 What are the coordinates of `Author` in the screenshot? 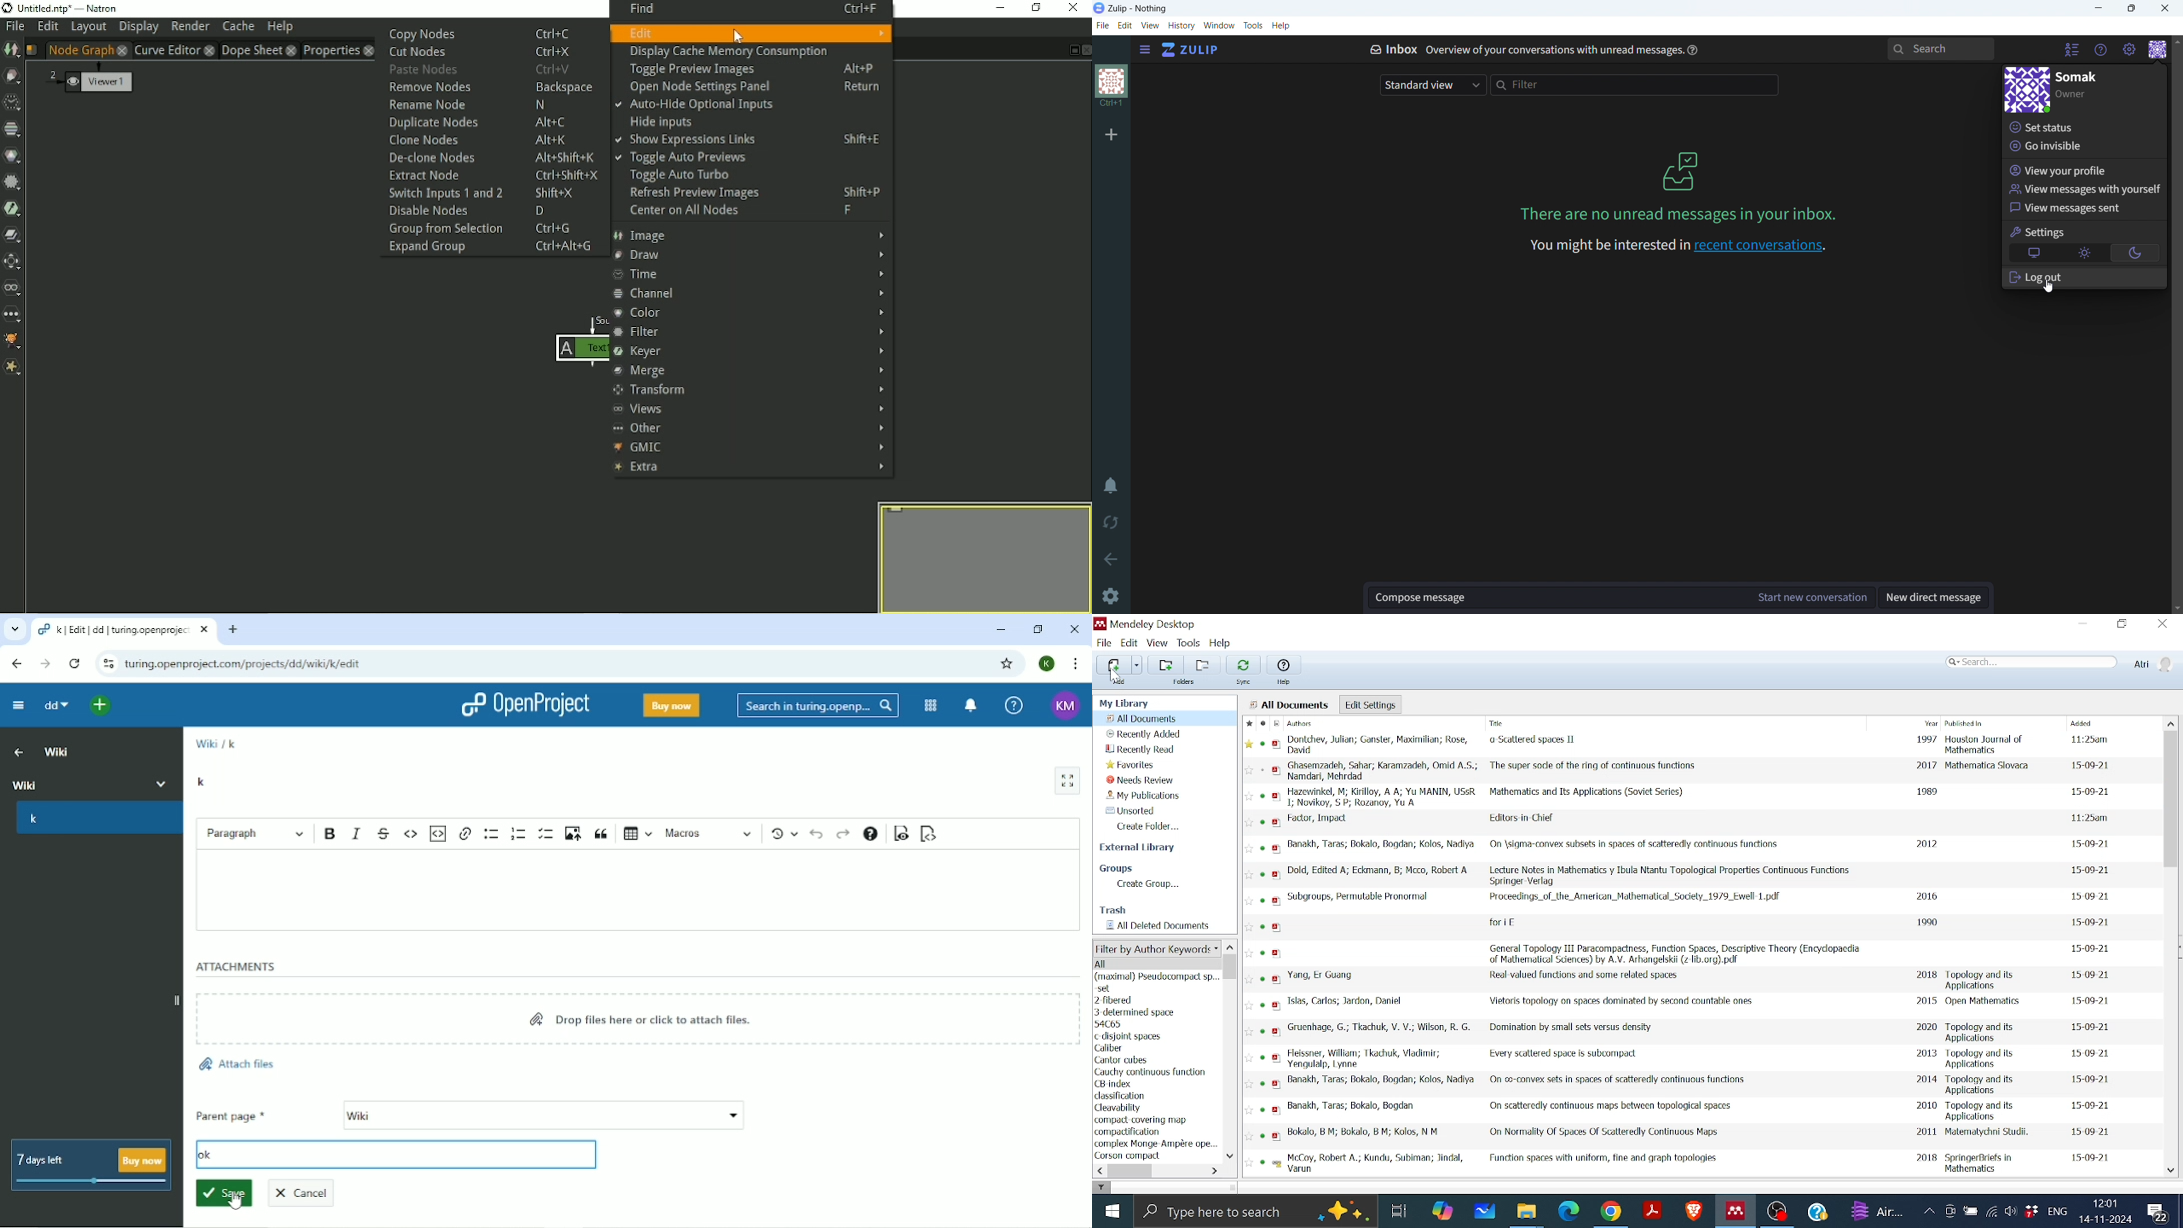 It's located at (1384, 845).